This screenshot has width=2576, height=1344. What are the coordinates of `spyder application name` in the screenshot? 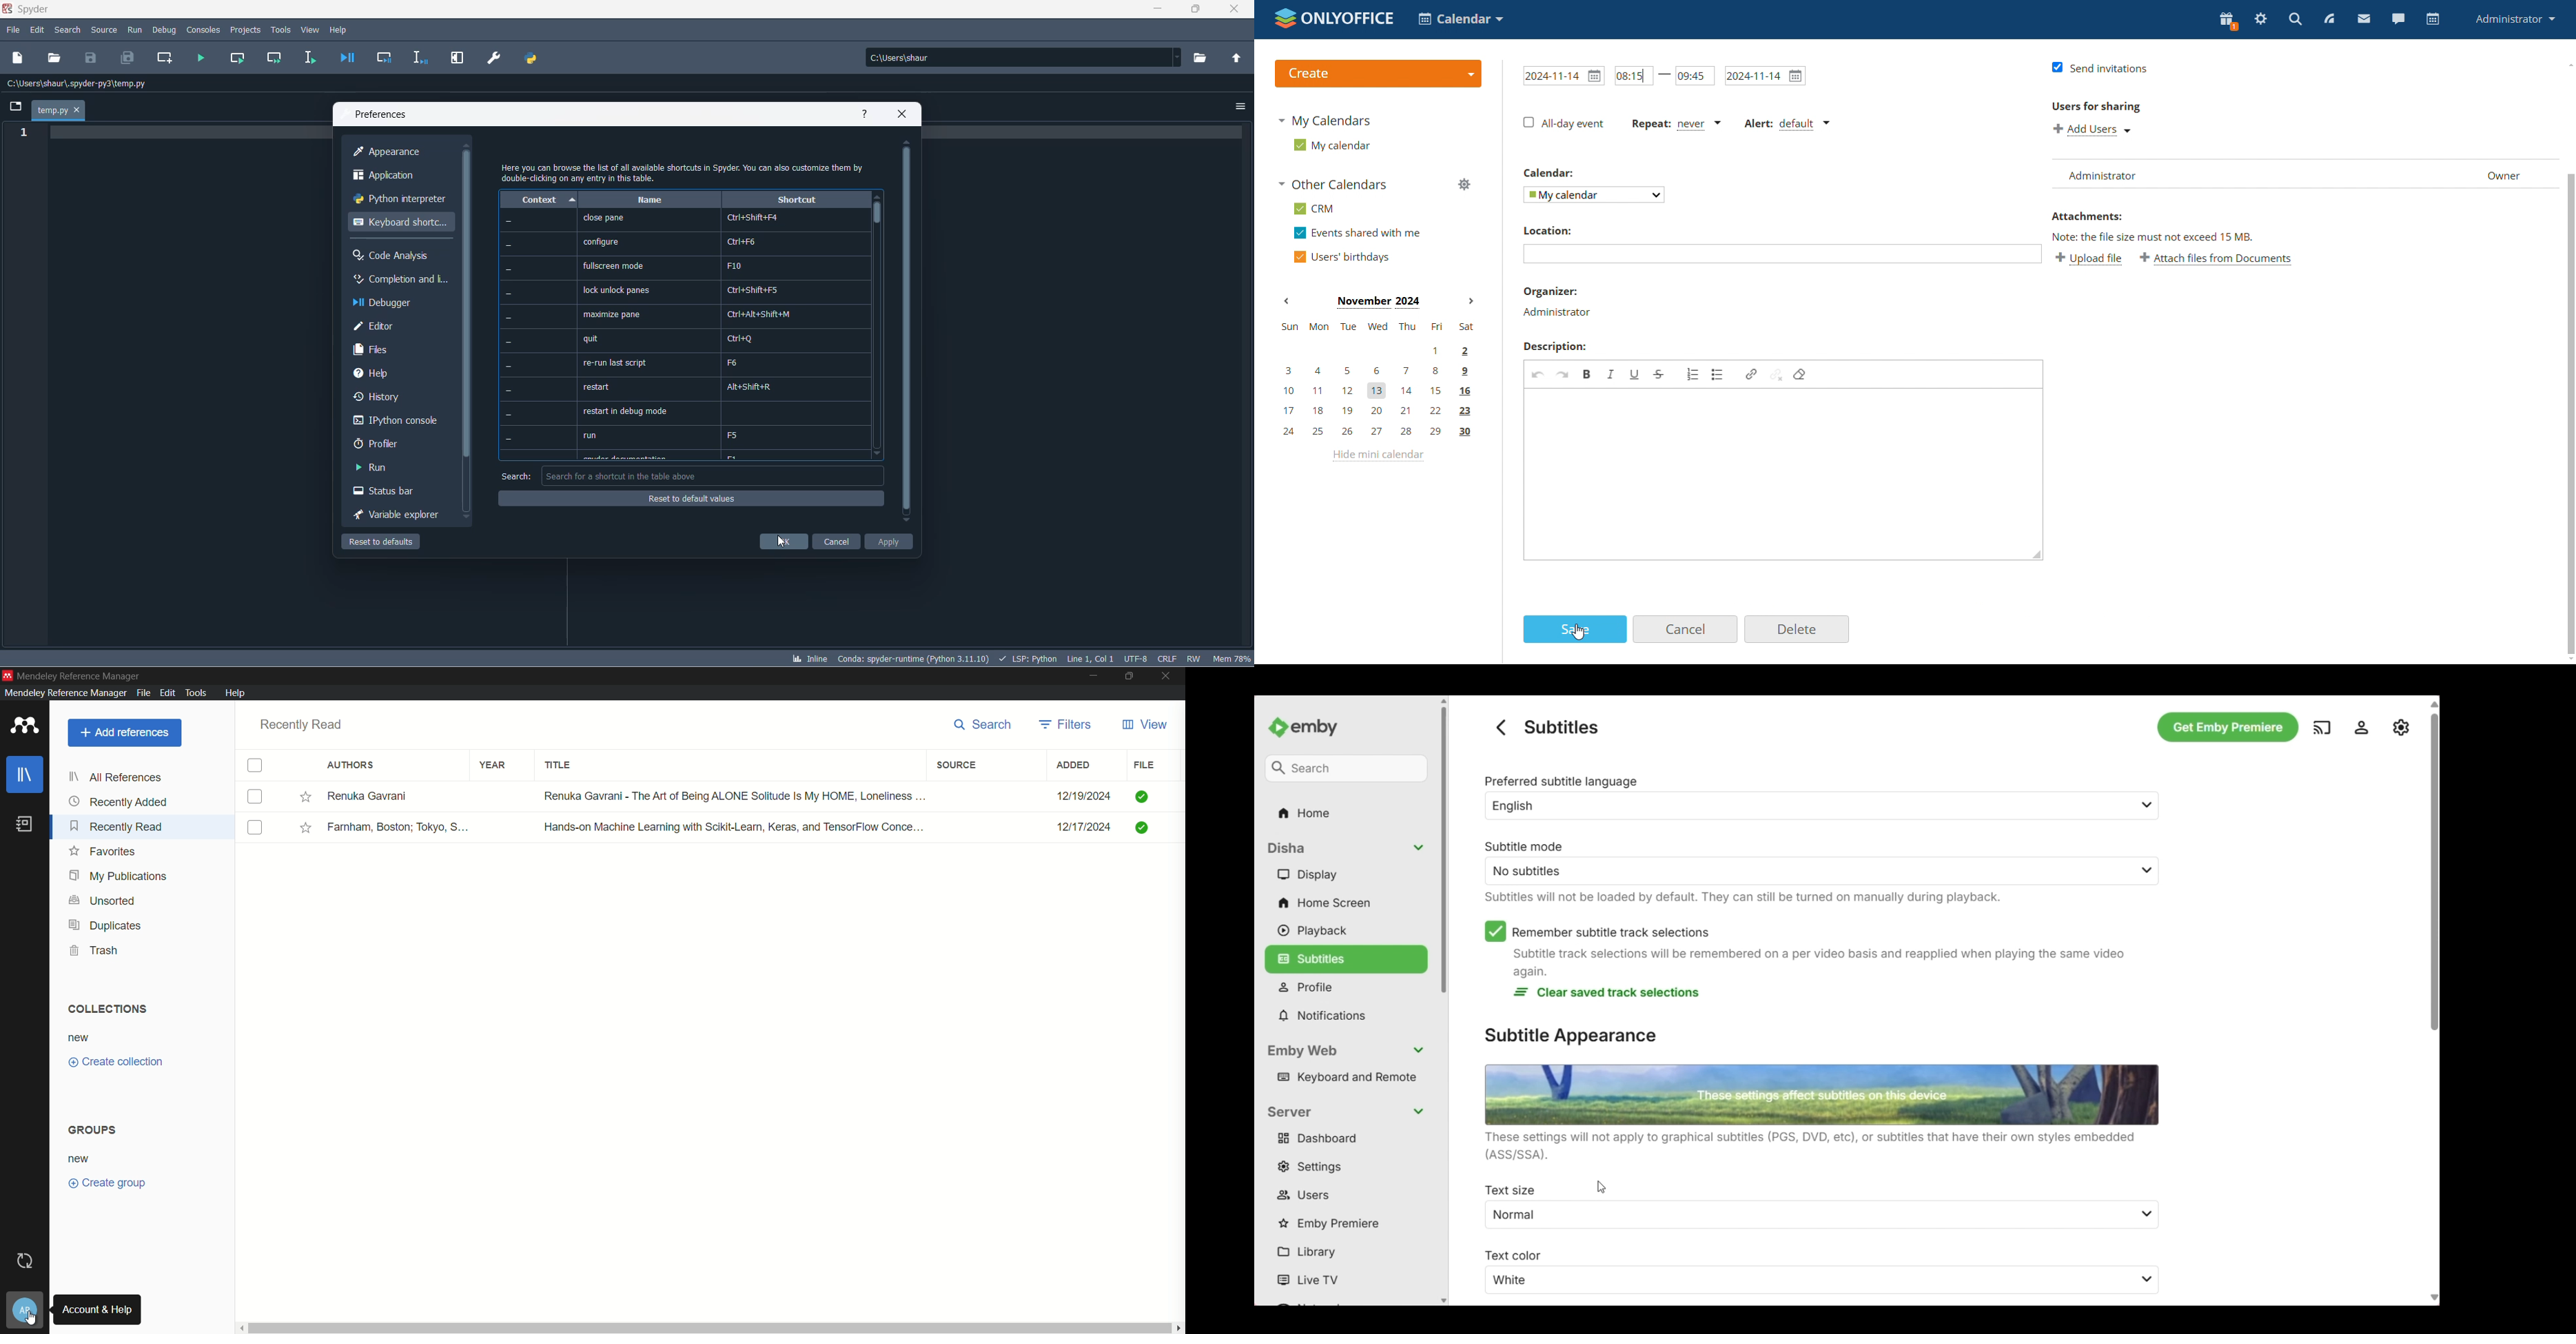 It's located at (28, 10).